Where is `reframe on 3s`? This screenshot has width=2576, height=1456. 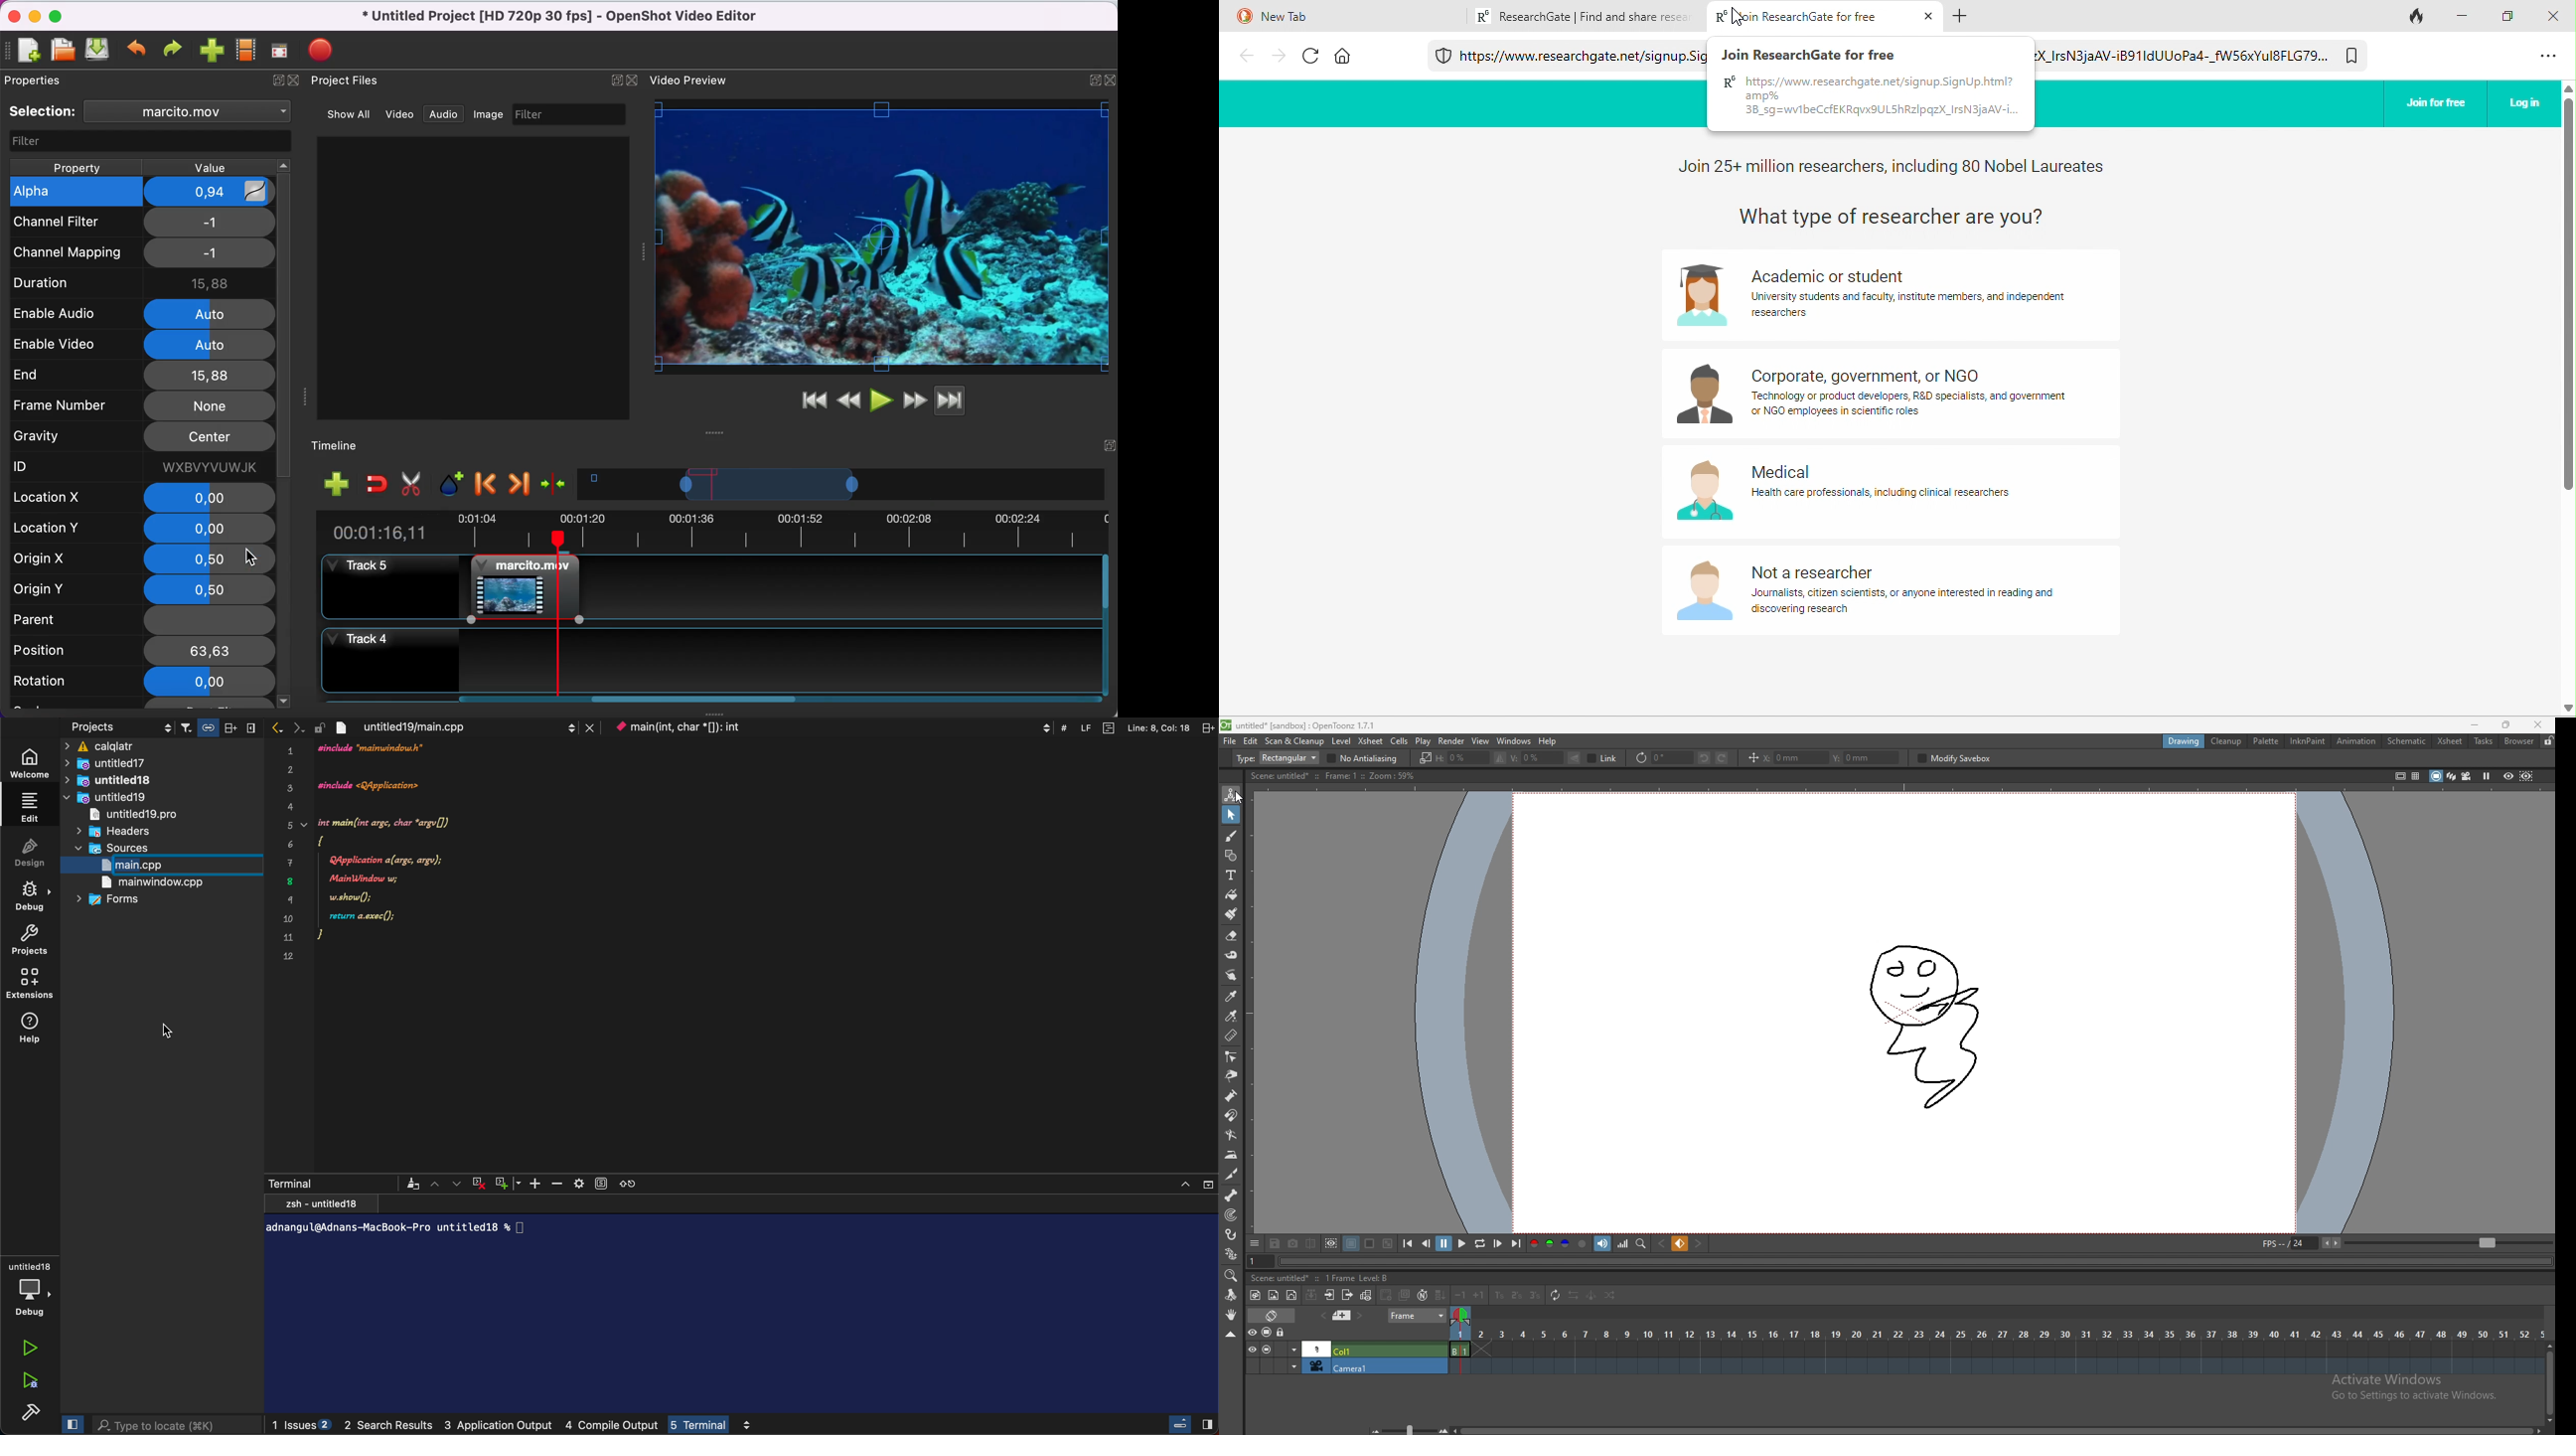 reframe on 3s is located at coordinates (1533, 1295).